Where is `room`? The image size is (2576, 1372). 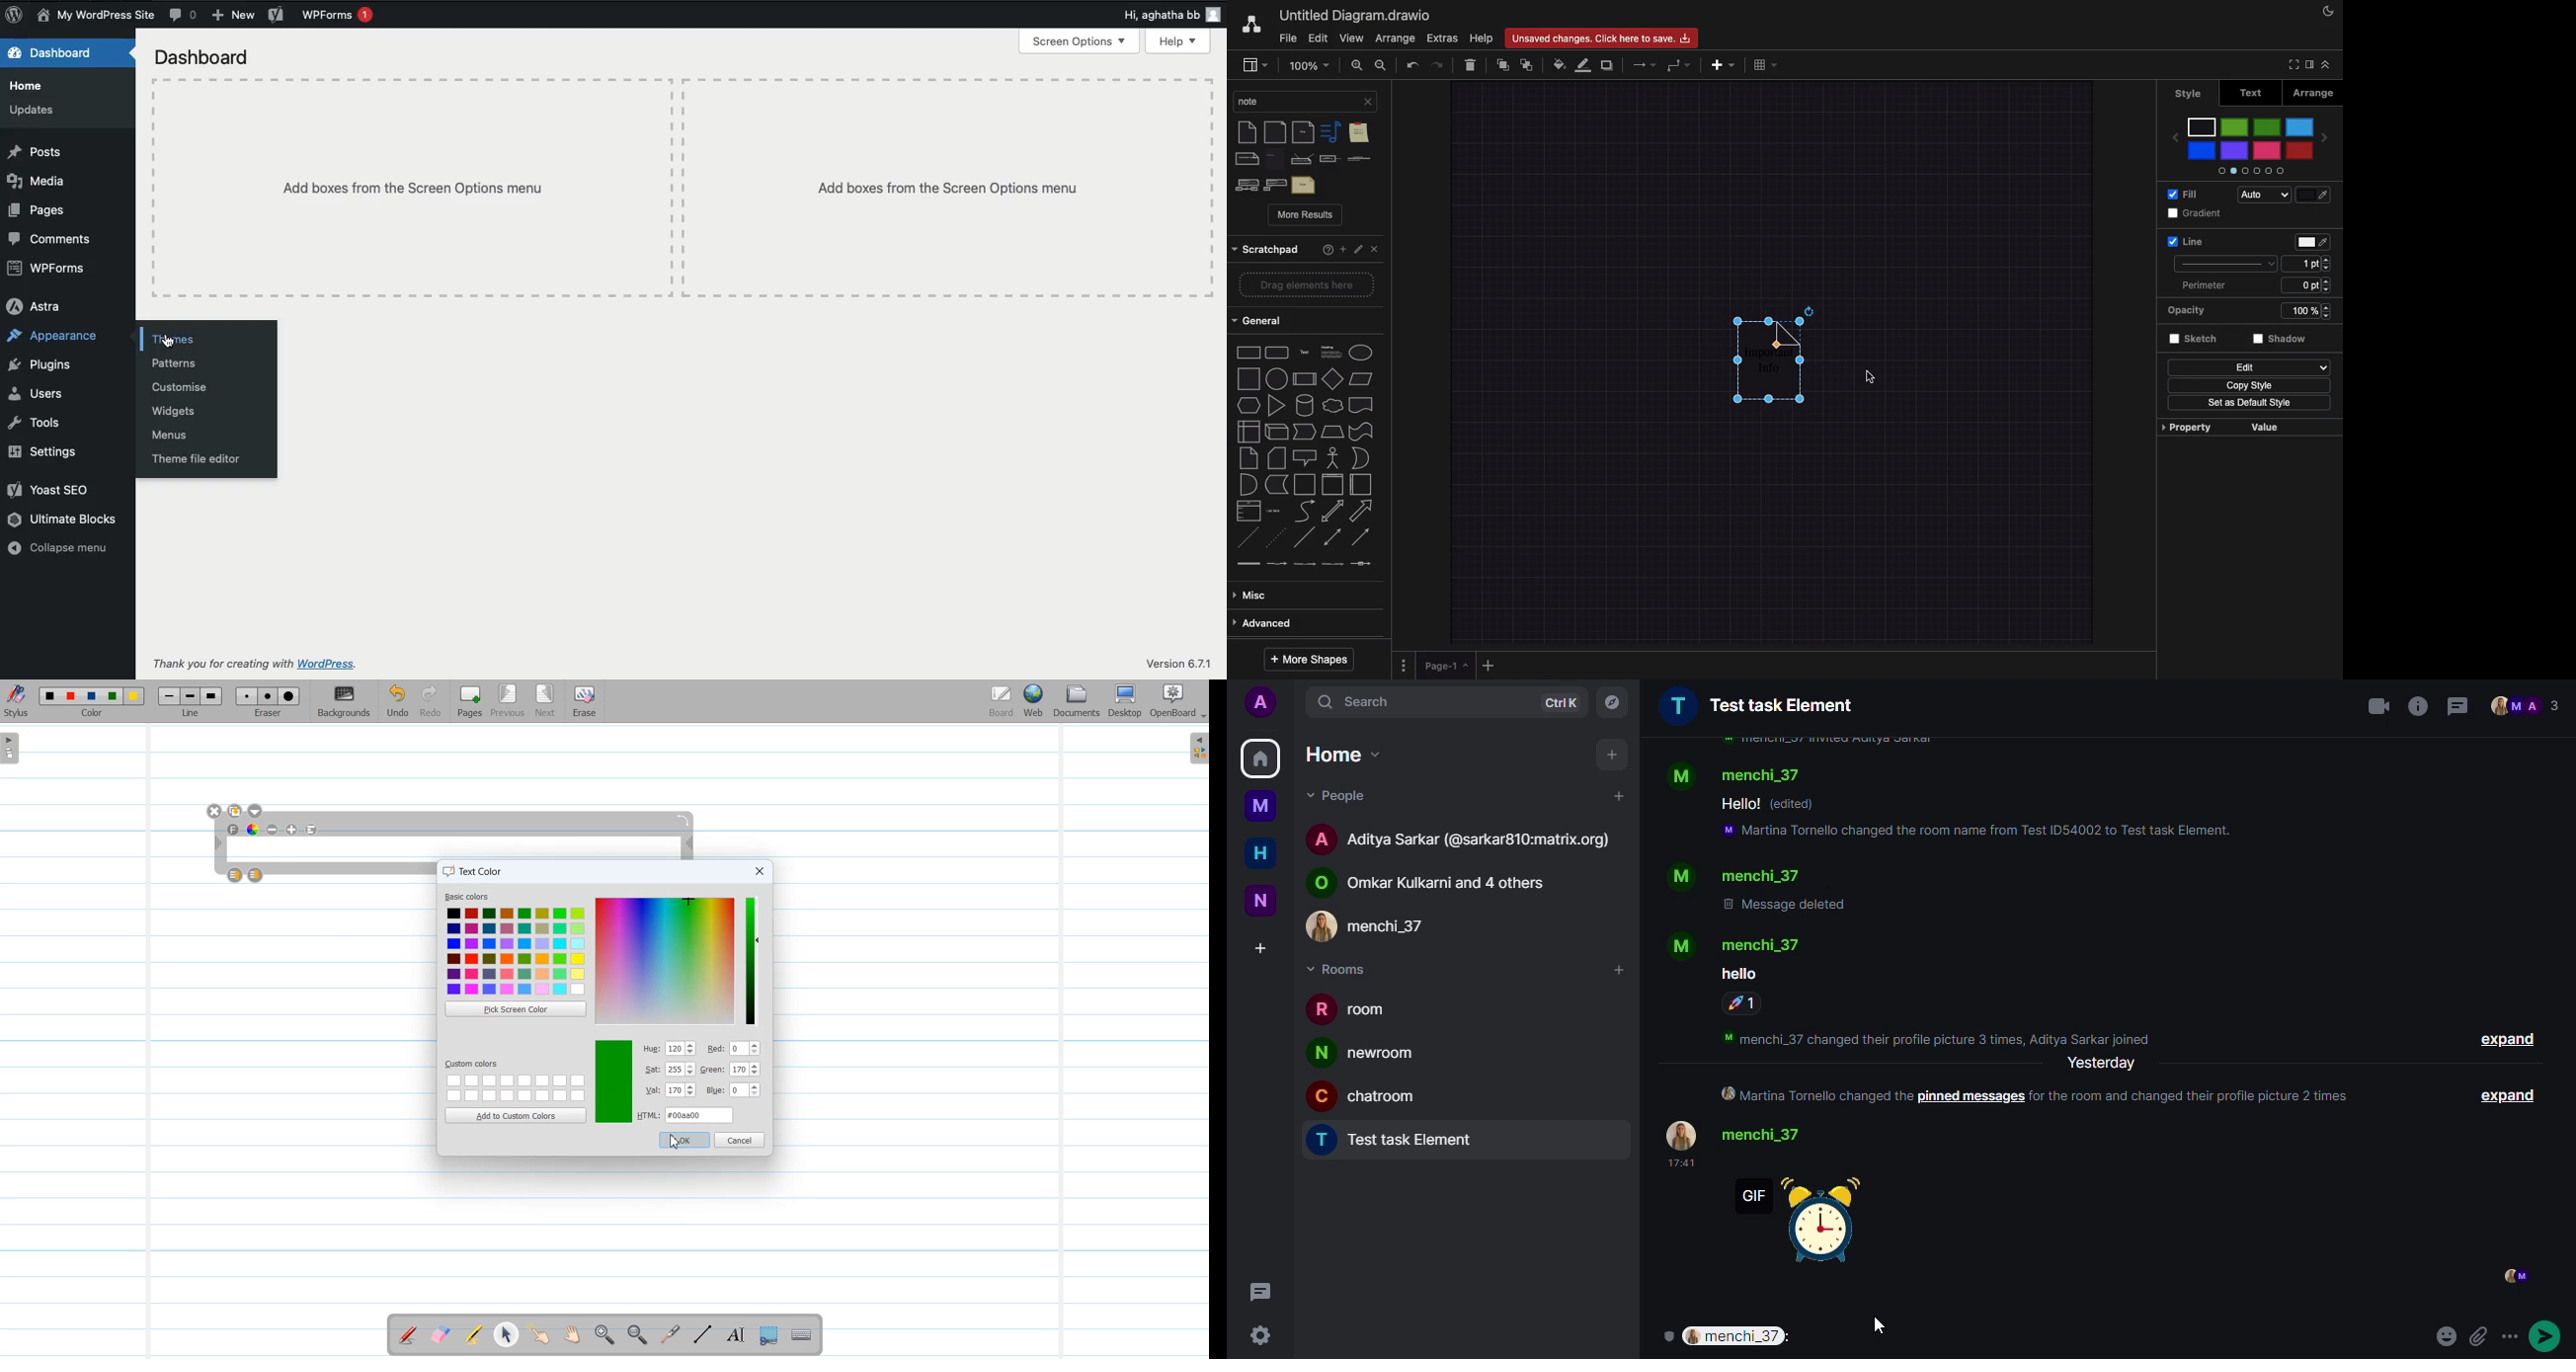
room is located at coordinates (1757, 705).